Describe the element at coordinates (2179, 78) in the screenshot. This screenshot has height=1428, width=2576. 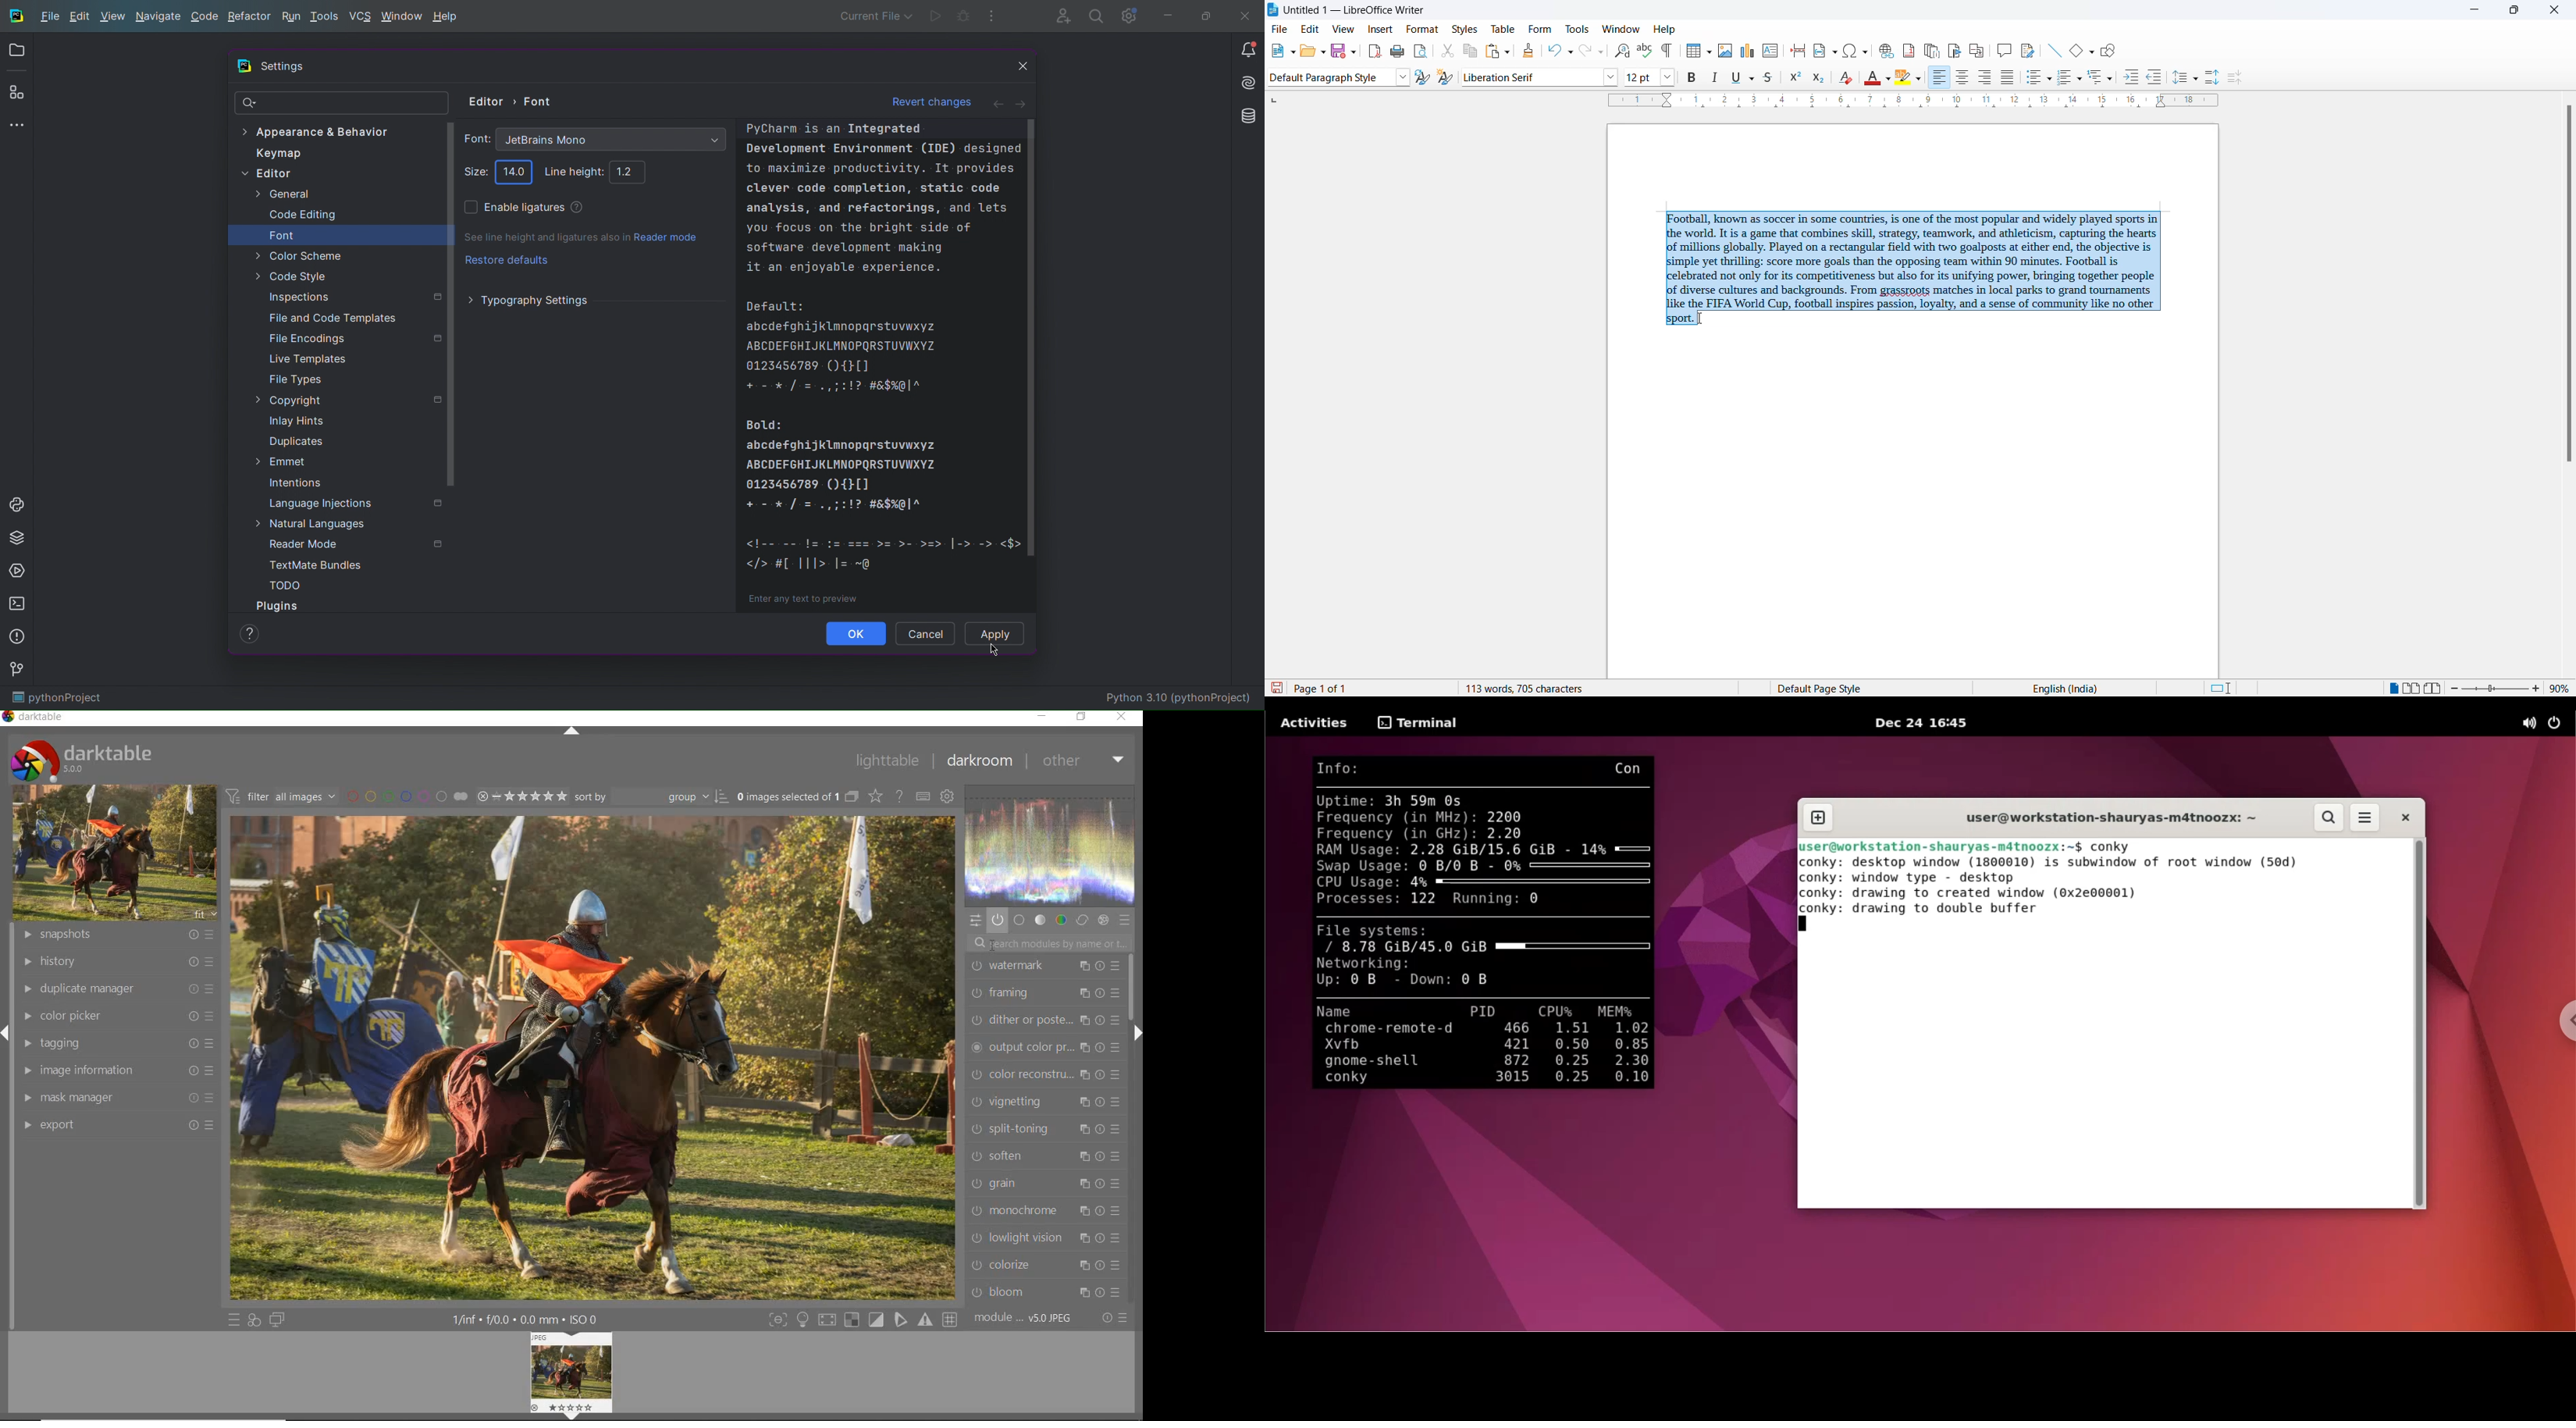
I see `line spacing` at that location.